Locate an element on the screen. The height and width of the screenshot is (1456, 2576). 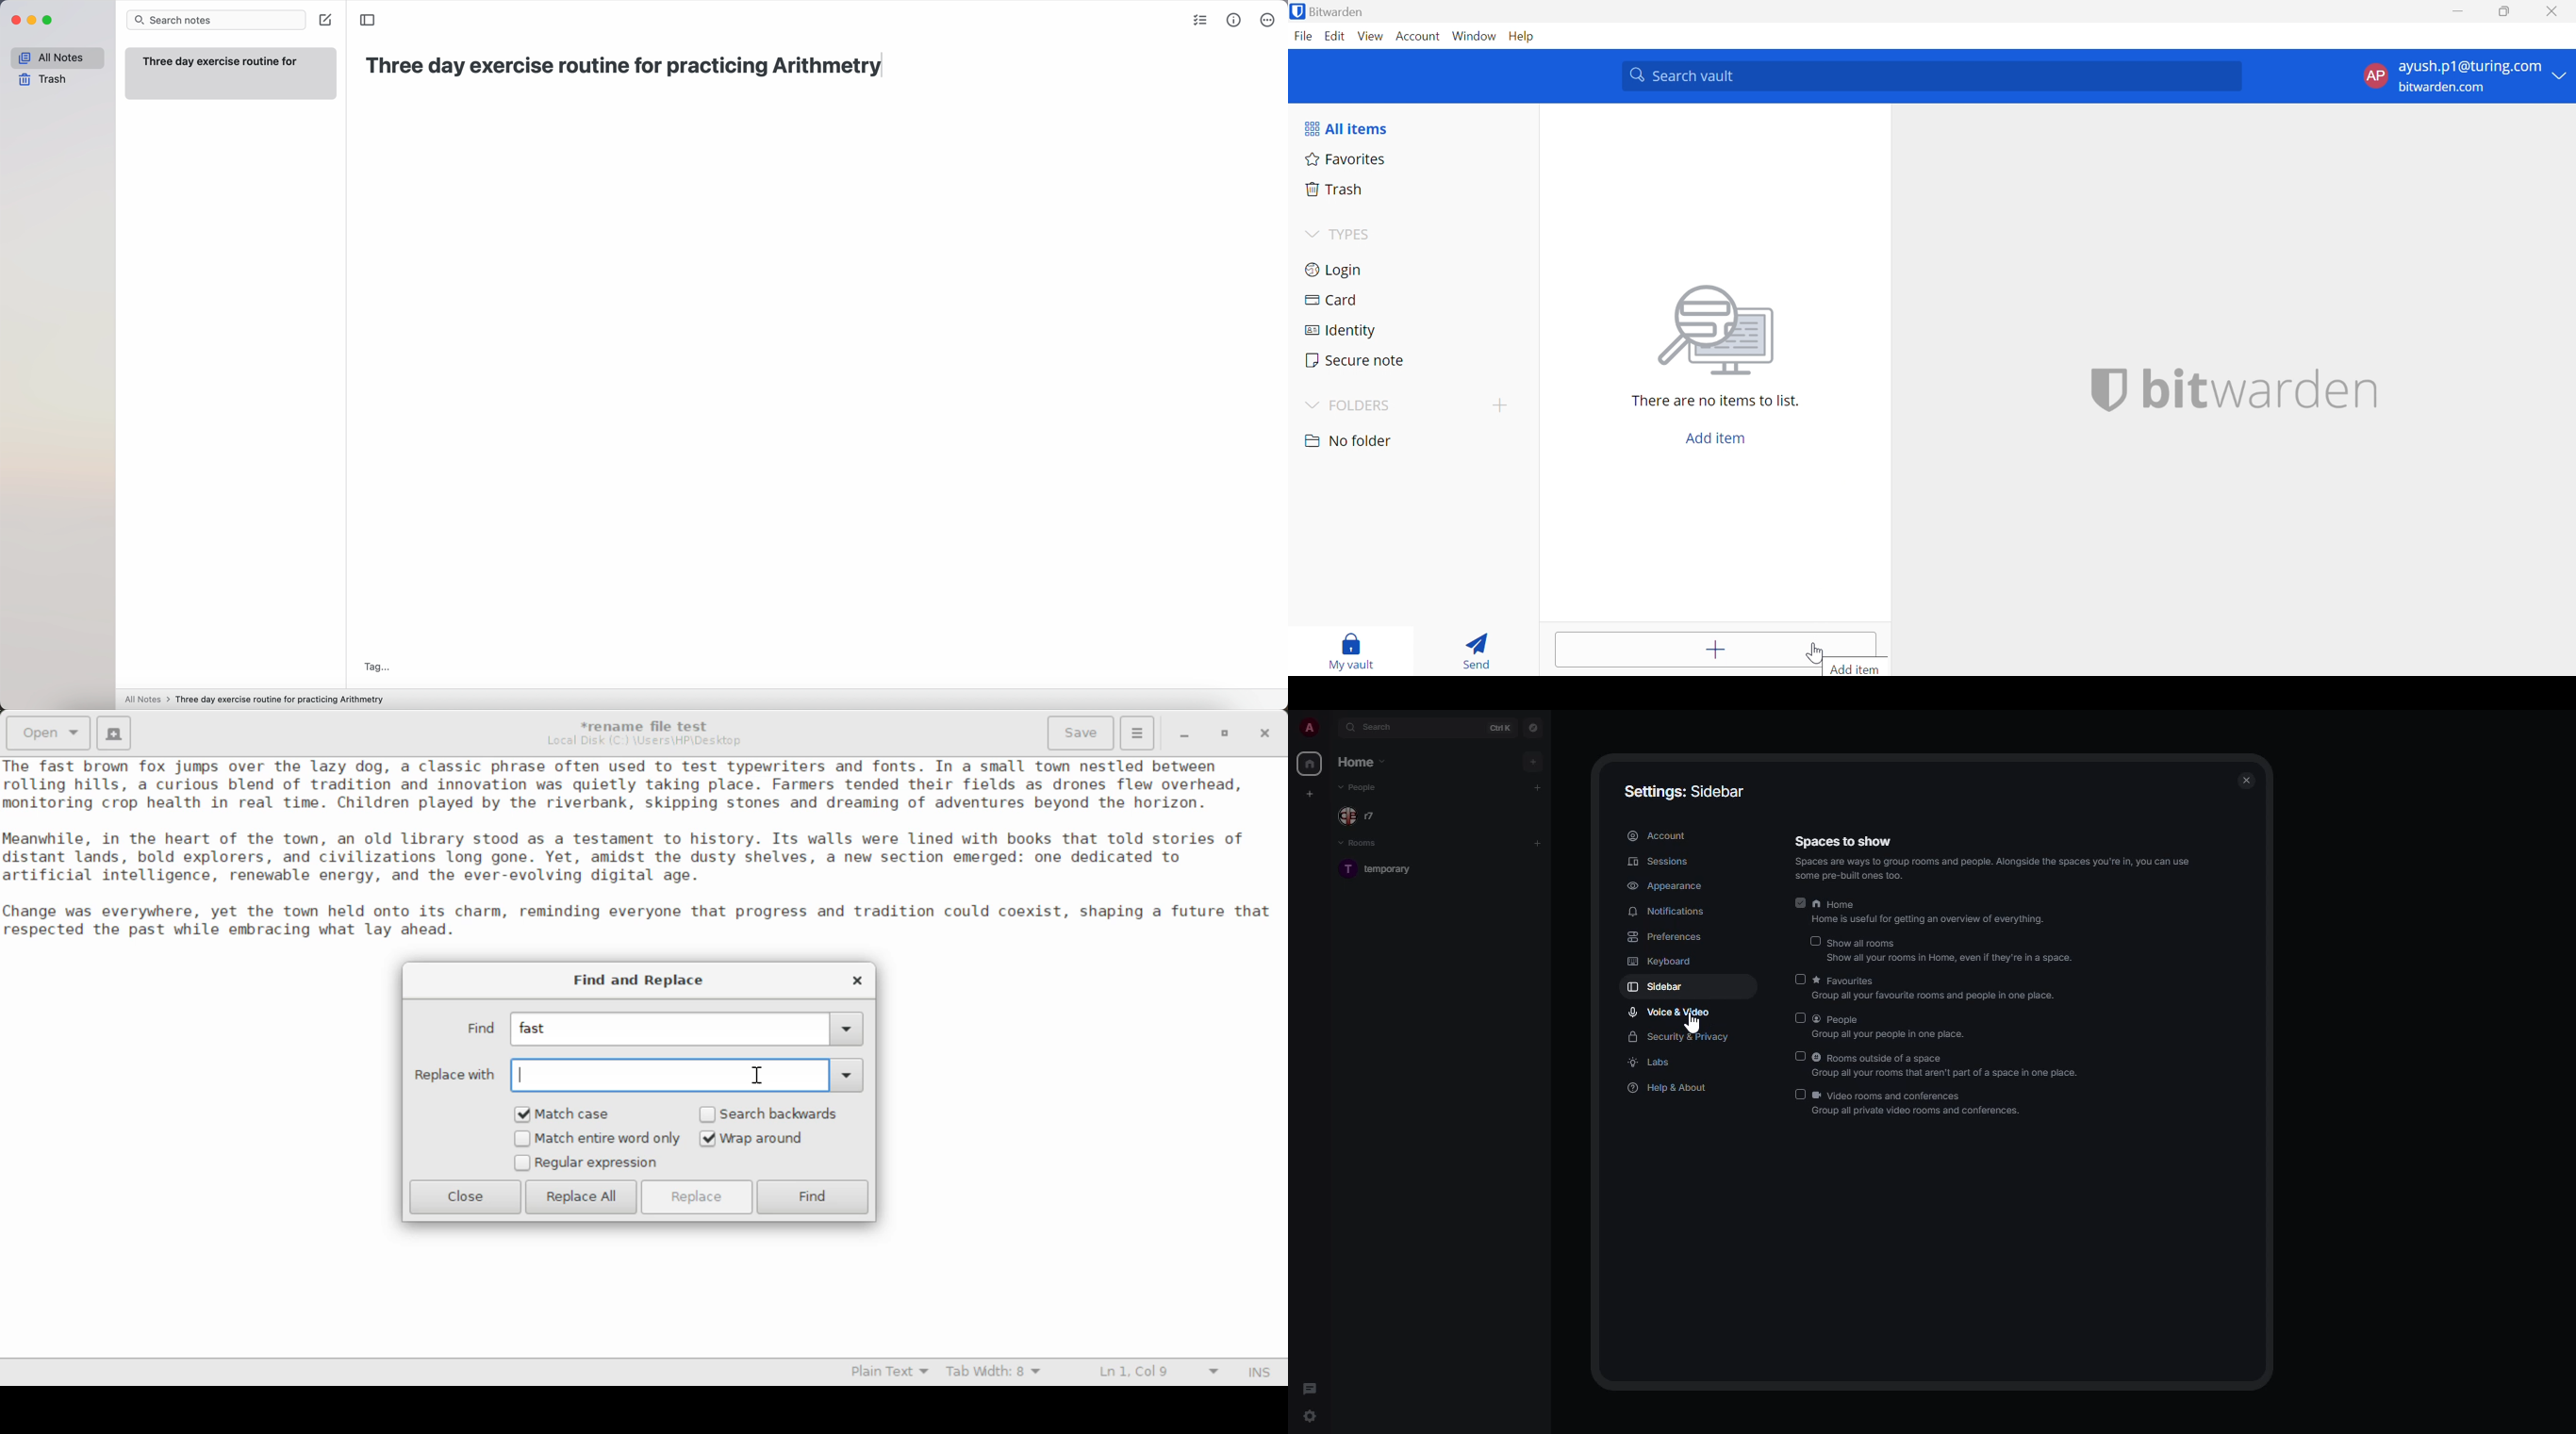
close is located at coordinates (2249, 781).